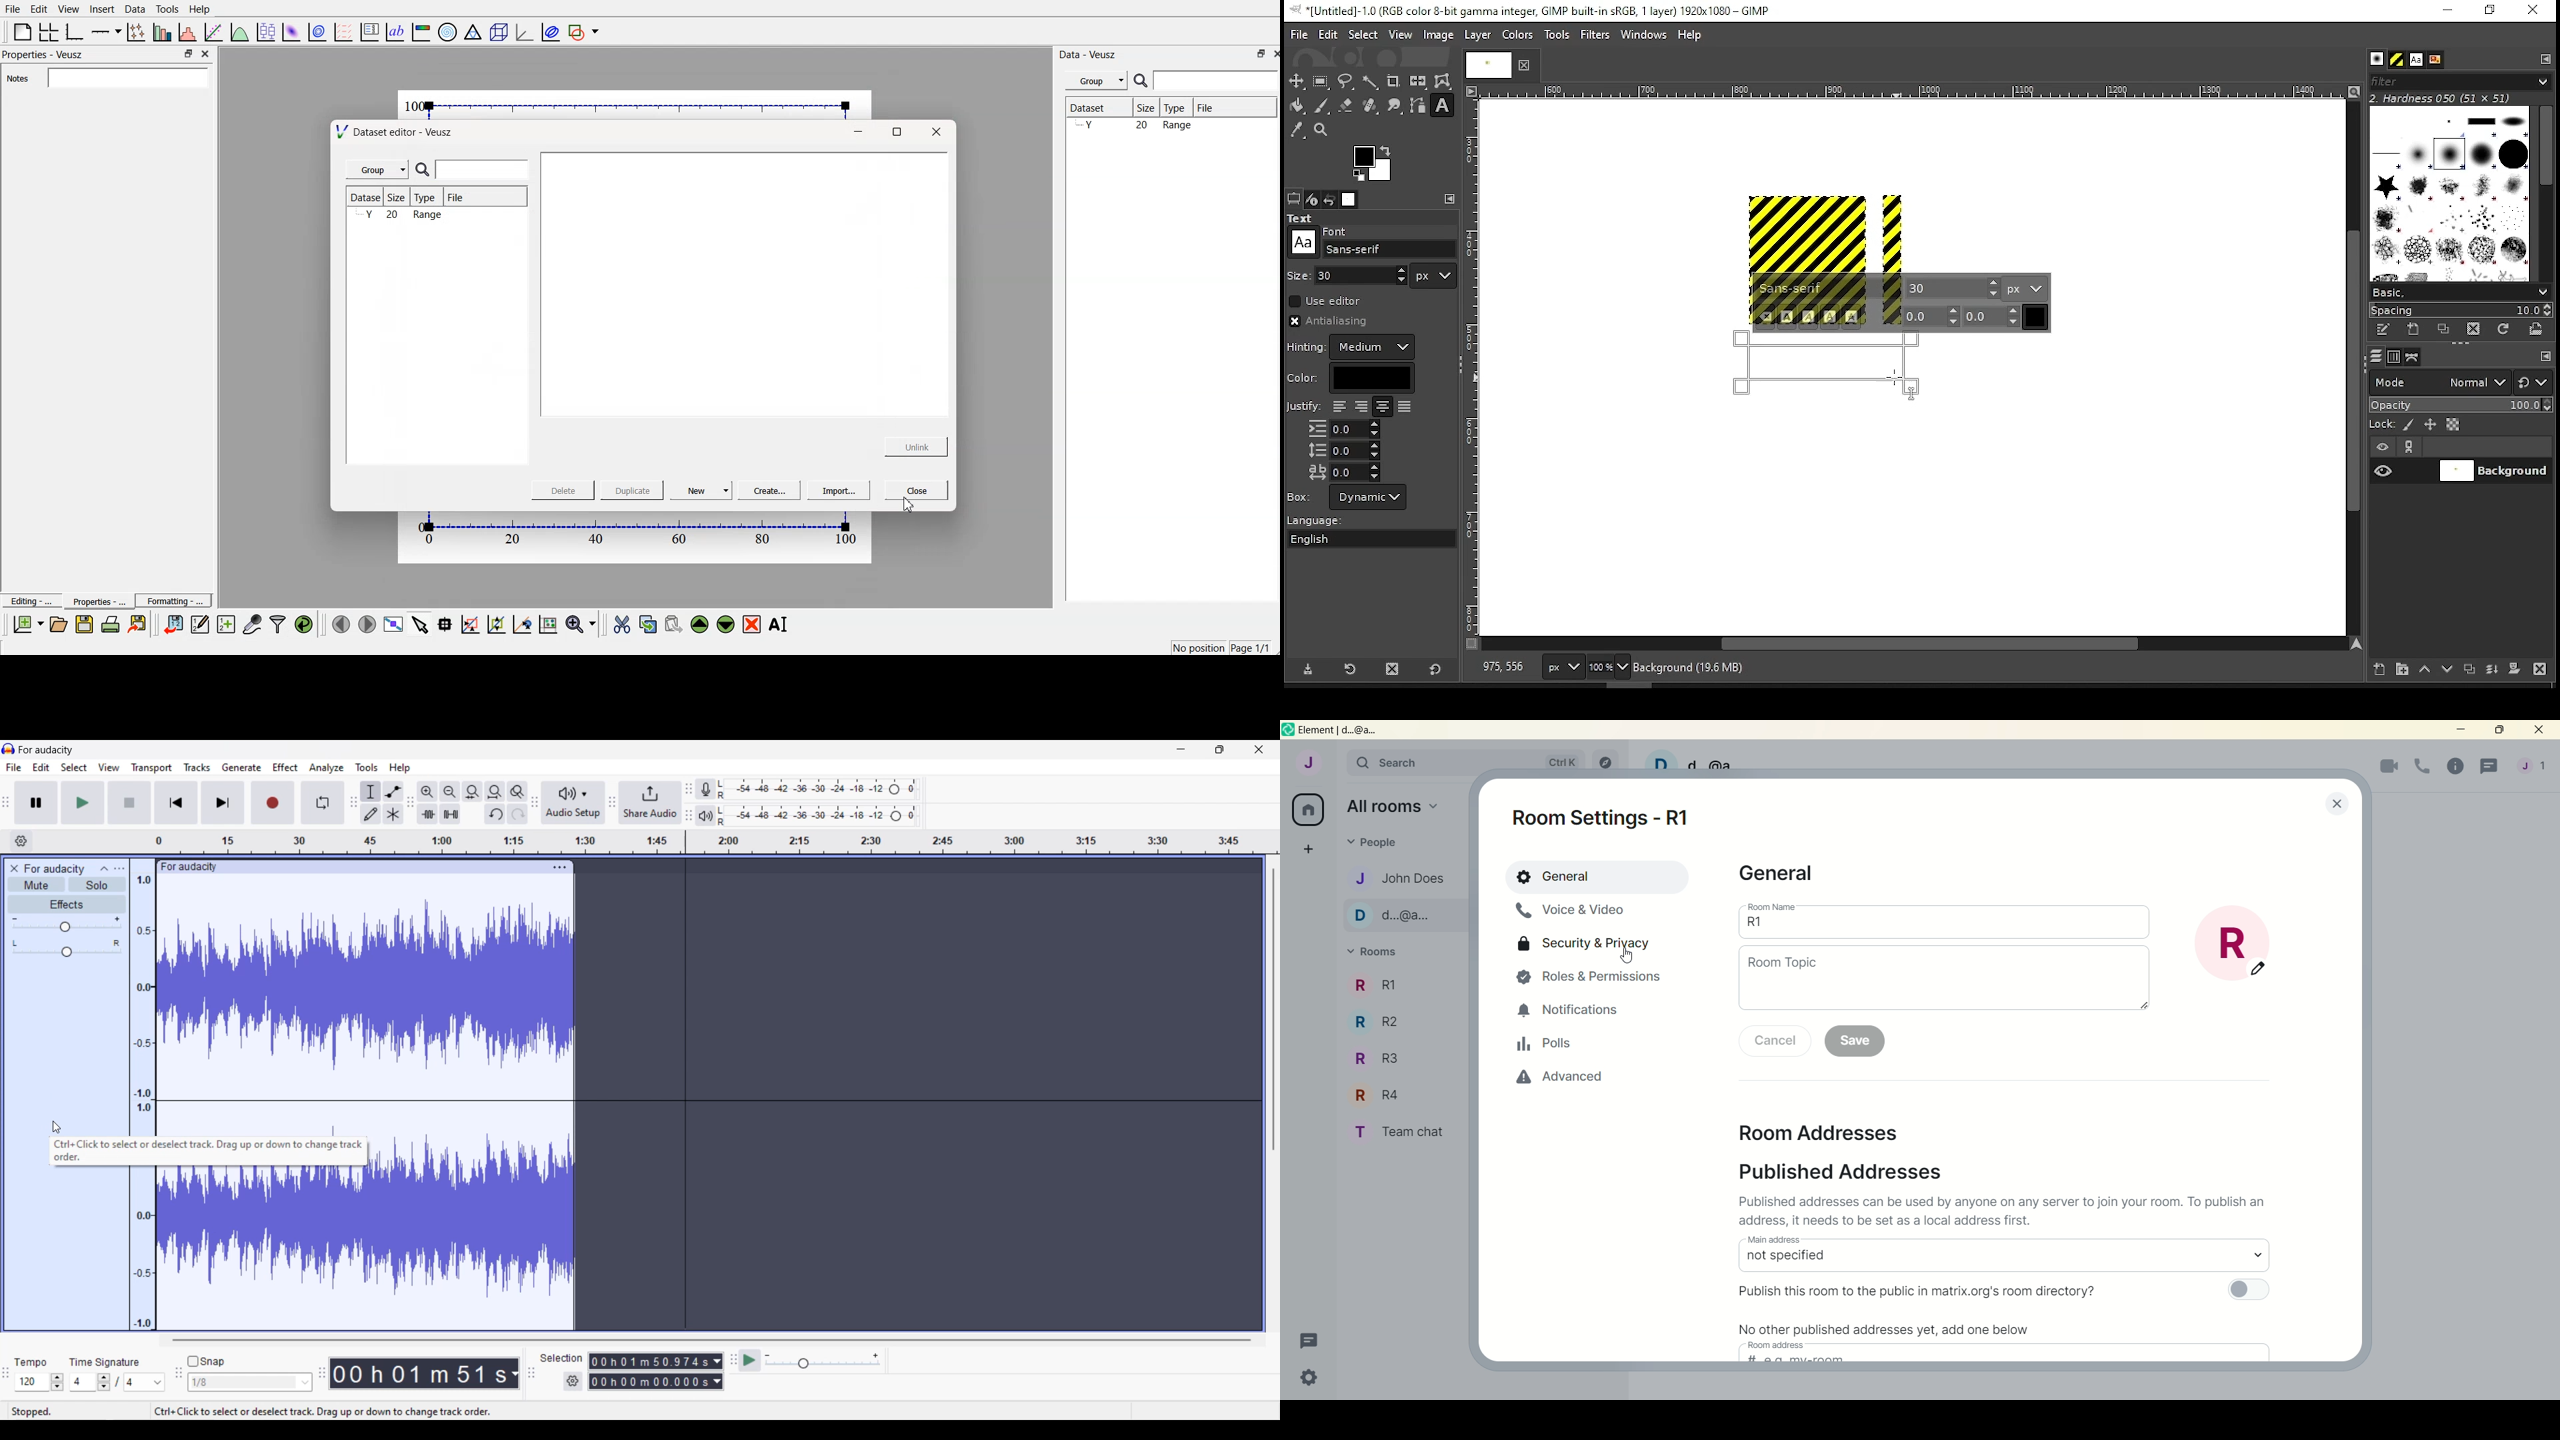 This screenshot has width=2576, height=1456. What do you see at coordinates (41, 767) in the screenshot?
I see `Edit menu` at bounding box center [41, 767].